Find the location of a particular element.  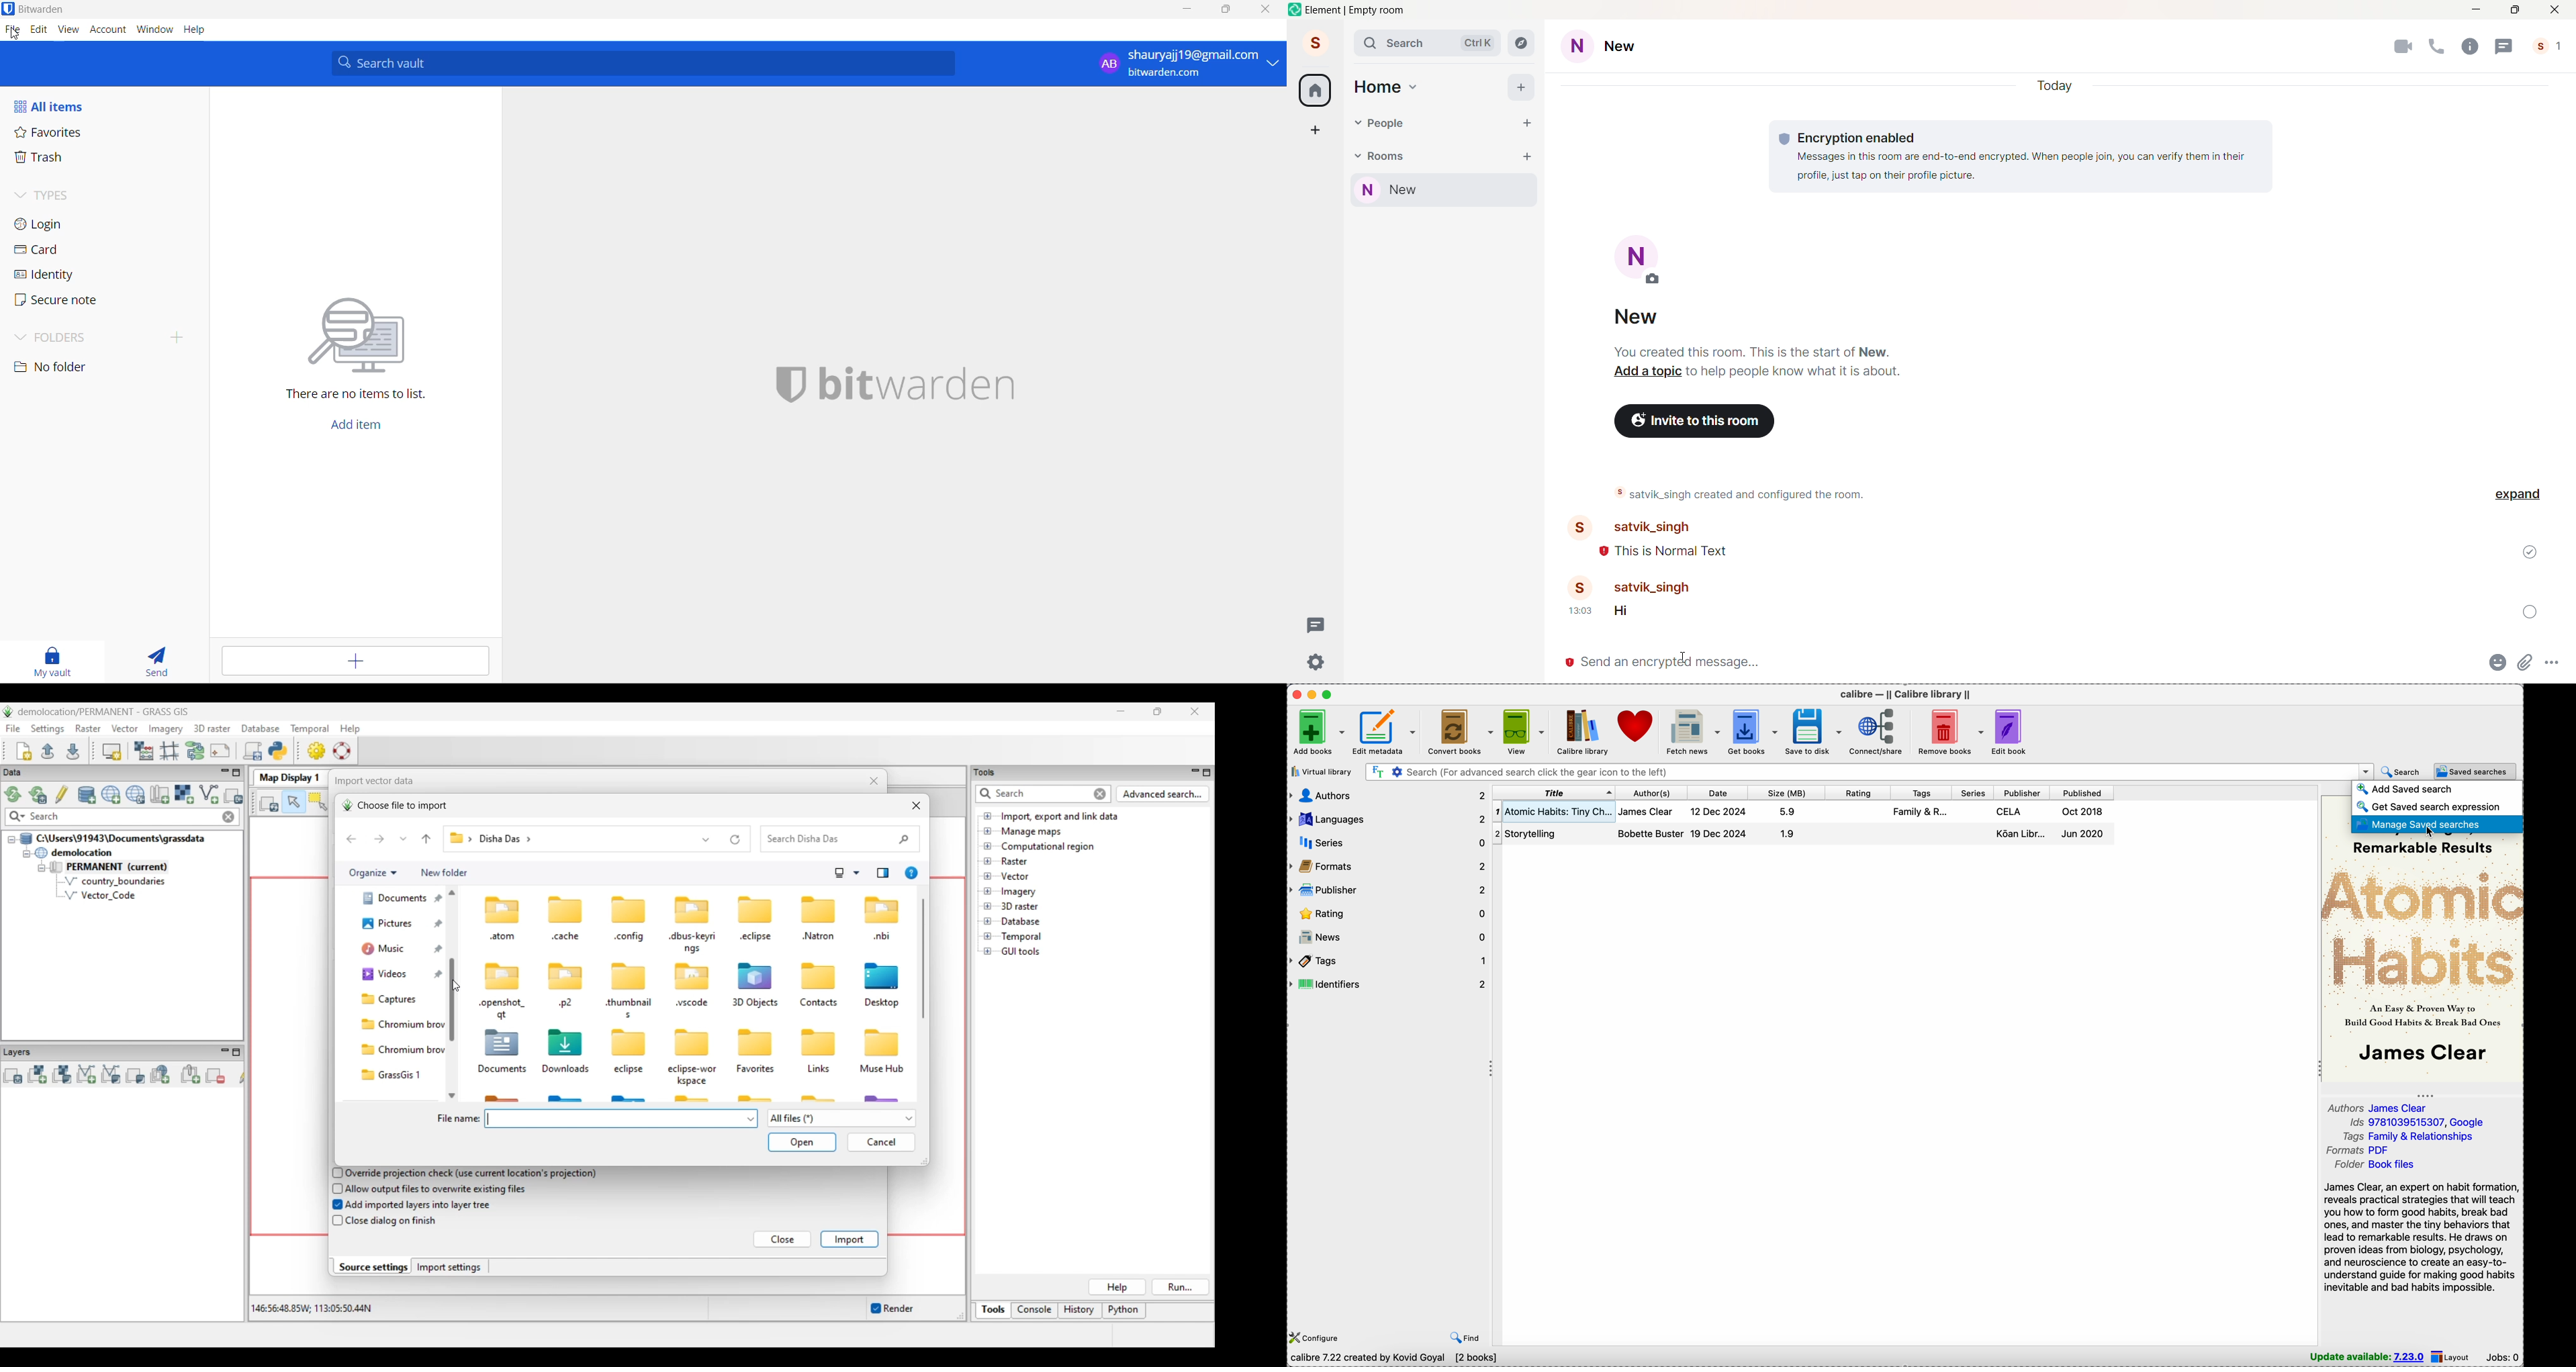

Room Drop down is located at coordinates (1357, 156).